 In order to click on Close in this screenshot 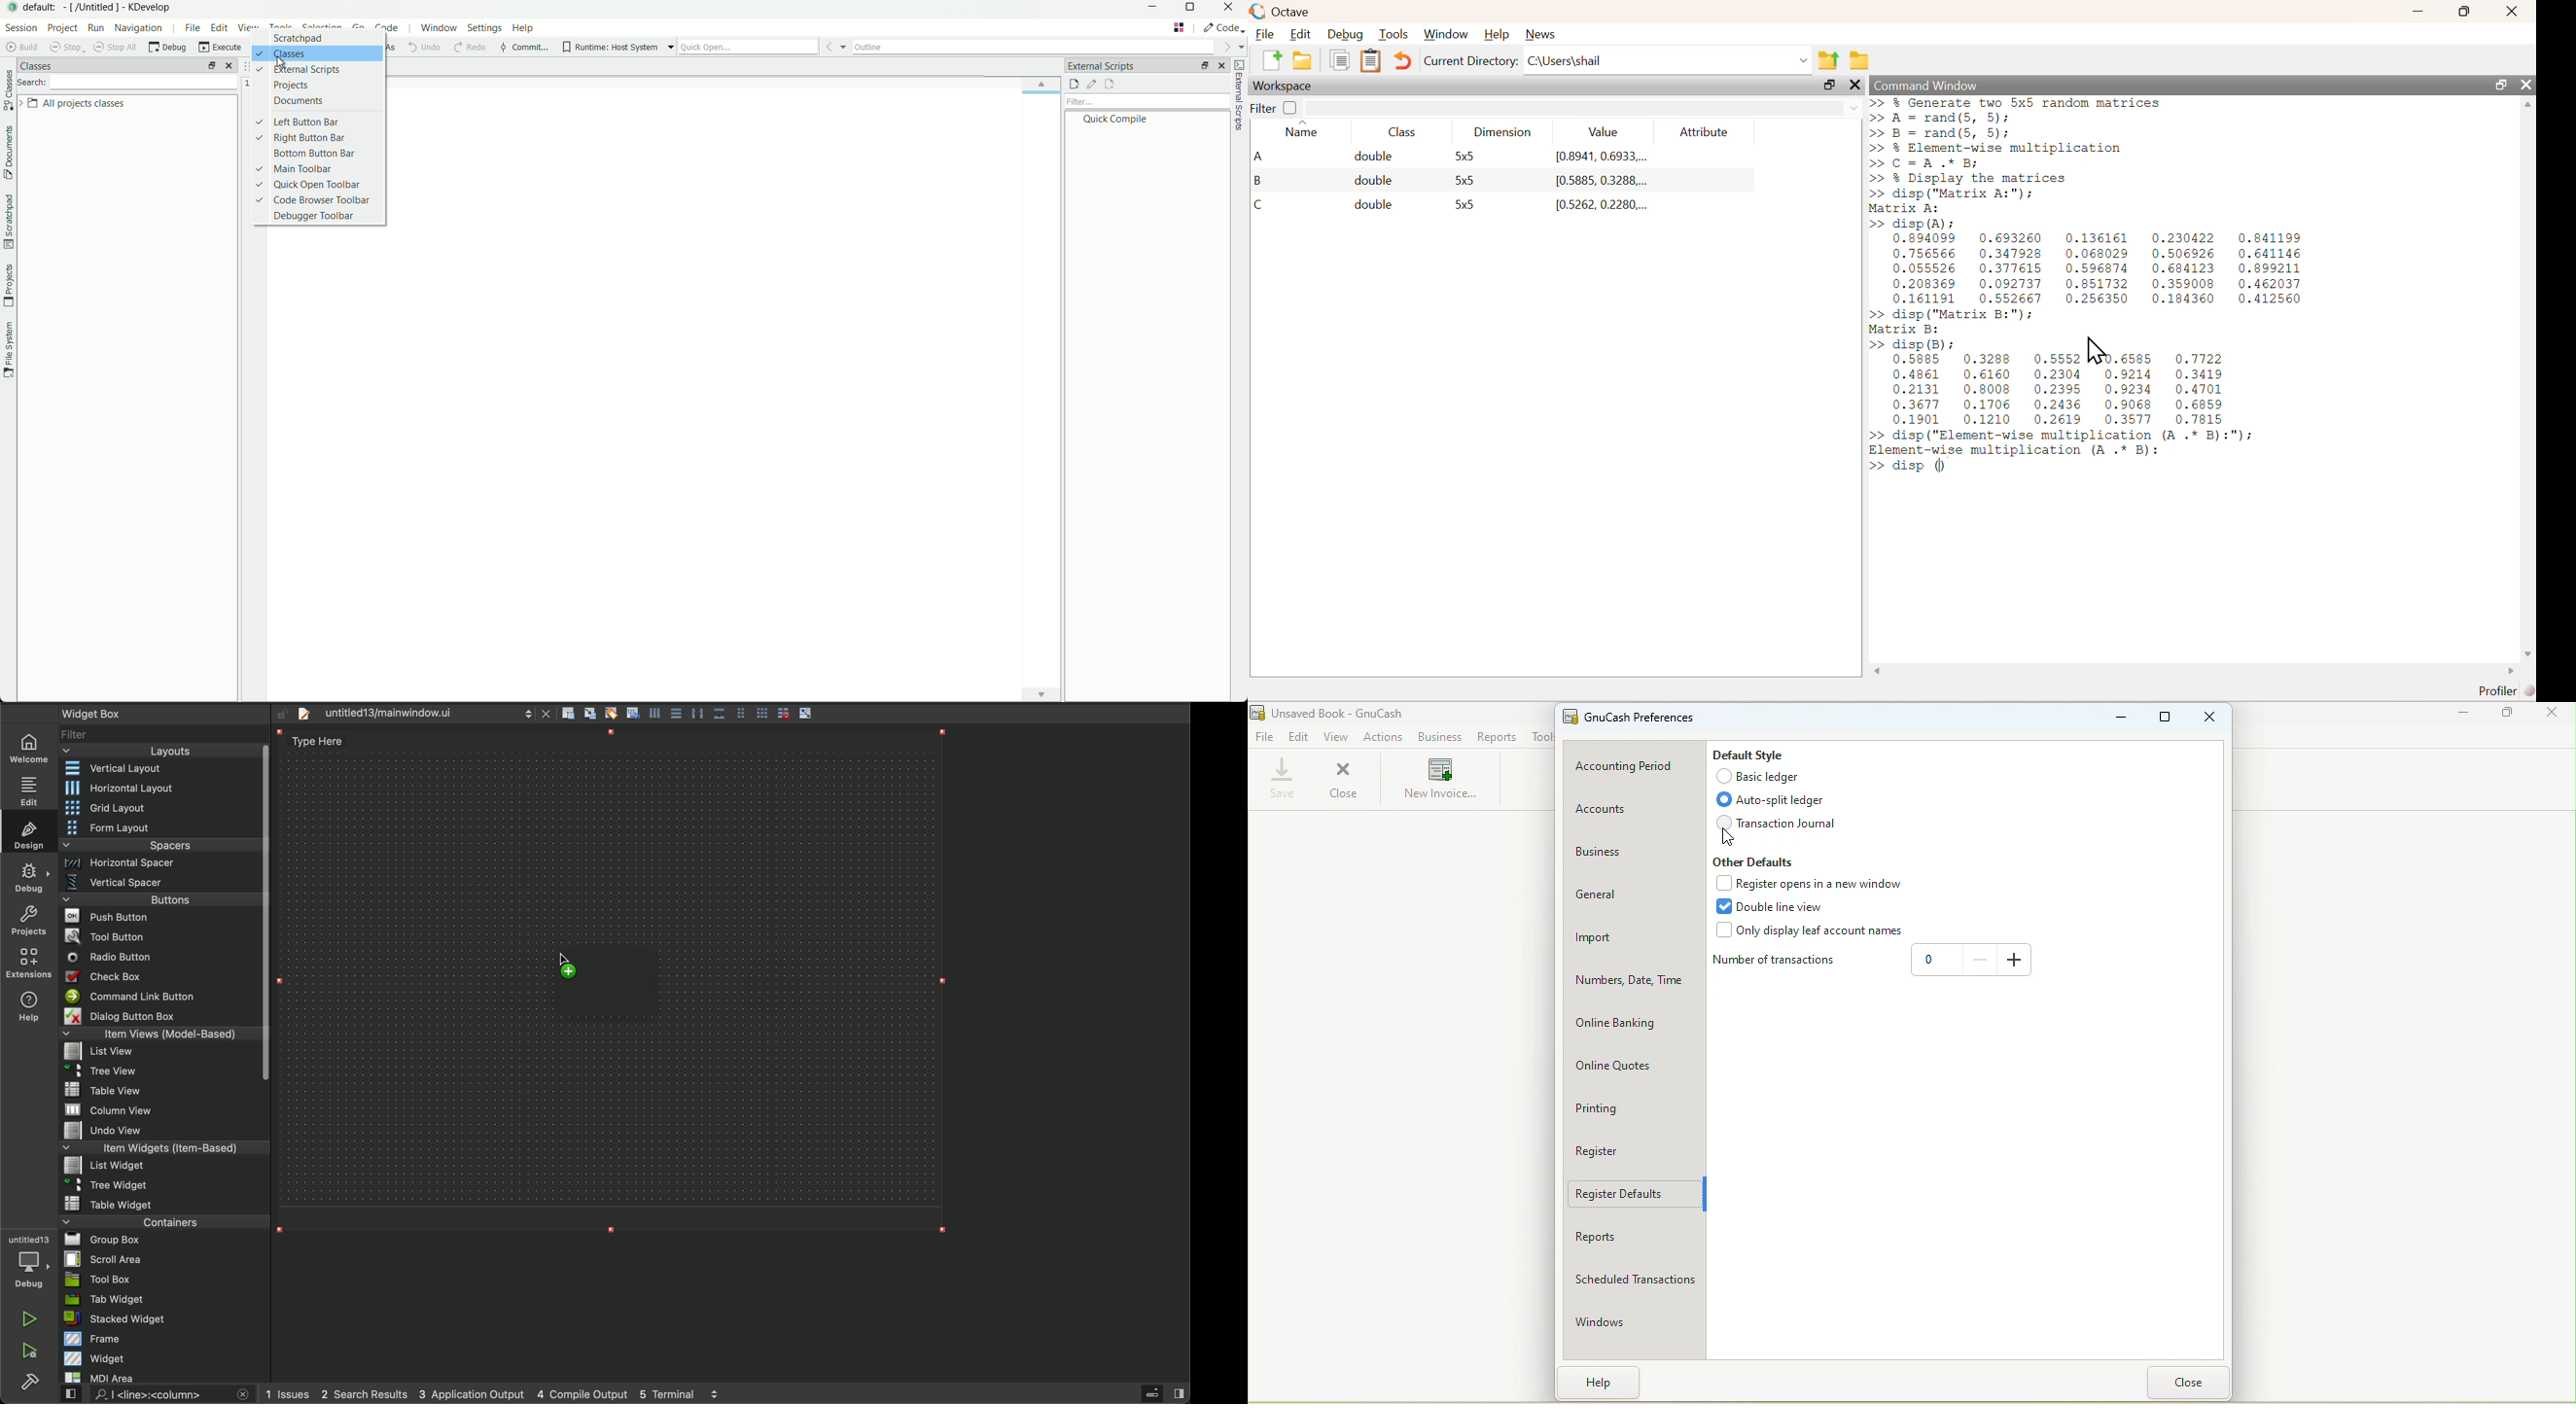, I will do `click(2553, 714)`.